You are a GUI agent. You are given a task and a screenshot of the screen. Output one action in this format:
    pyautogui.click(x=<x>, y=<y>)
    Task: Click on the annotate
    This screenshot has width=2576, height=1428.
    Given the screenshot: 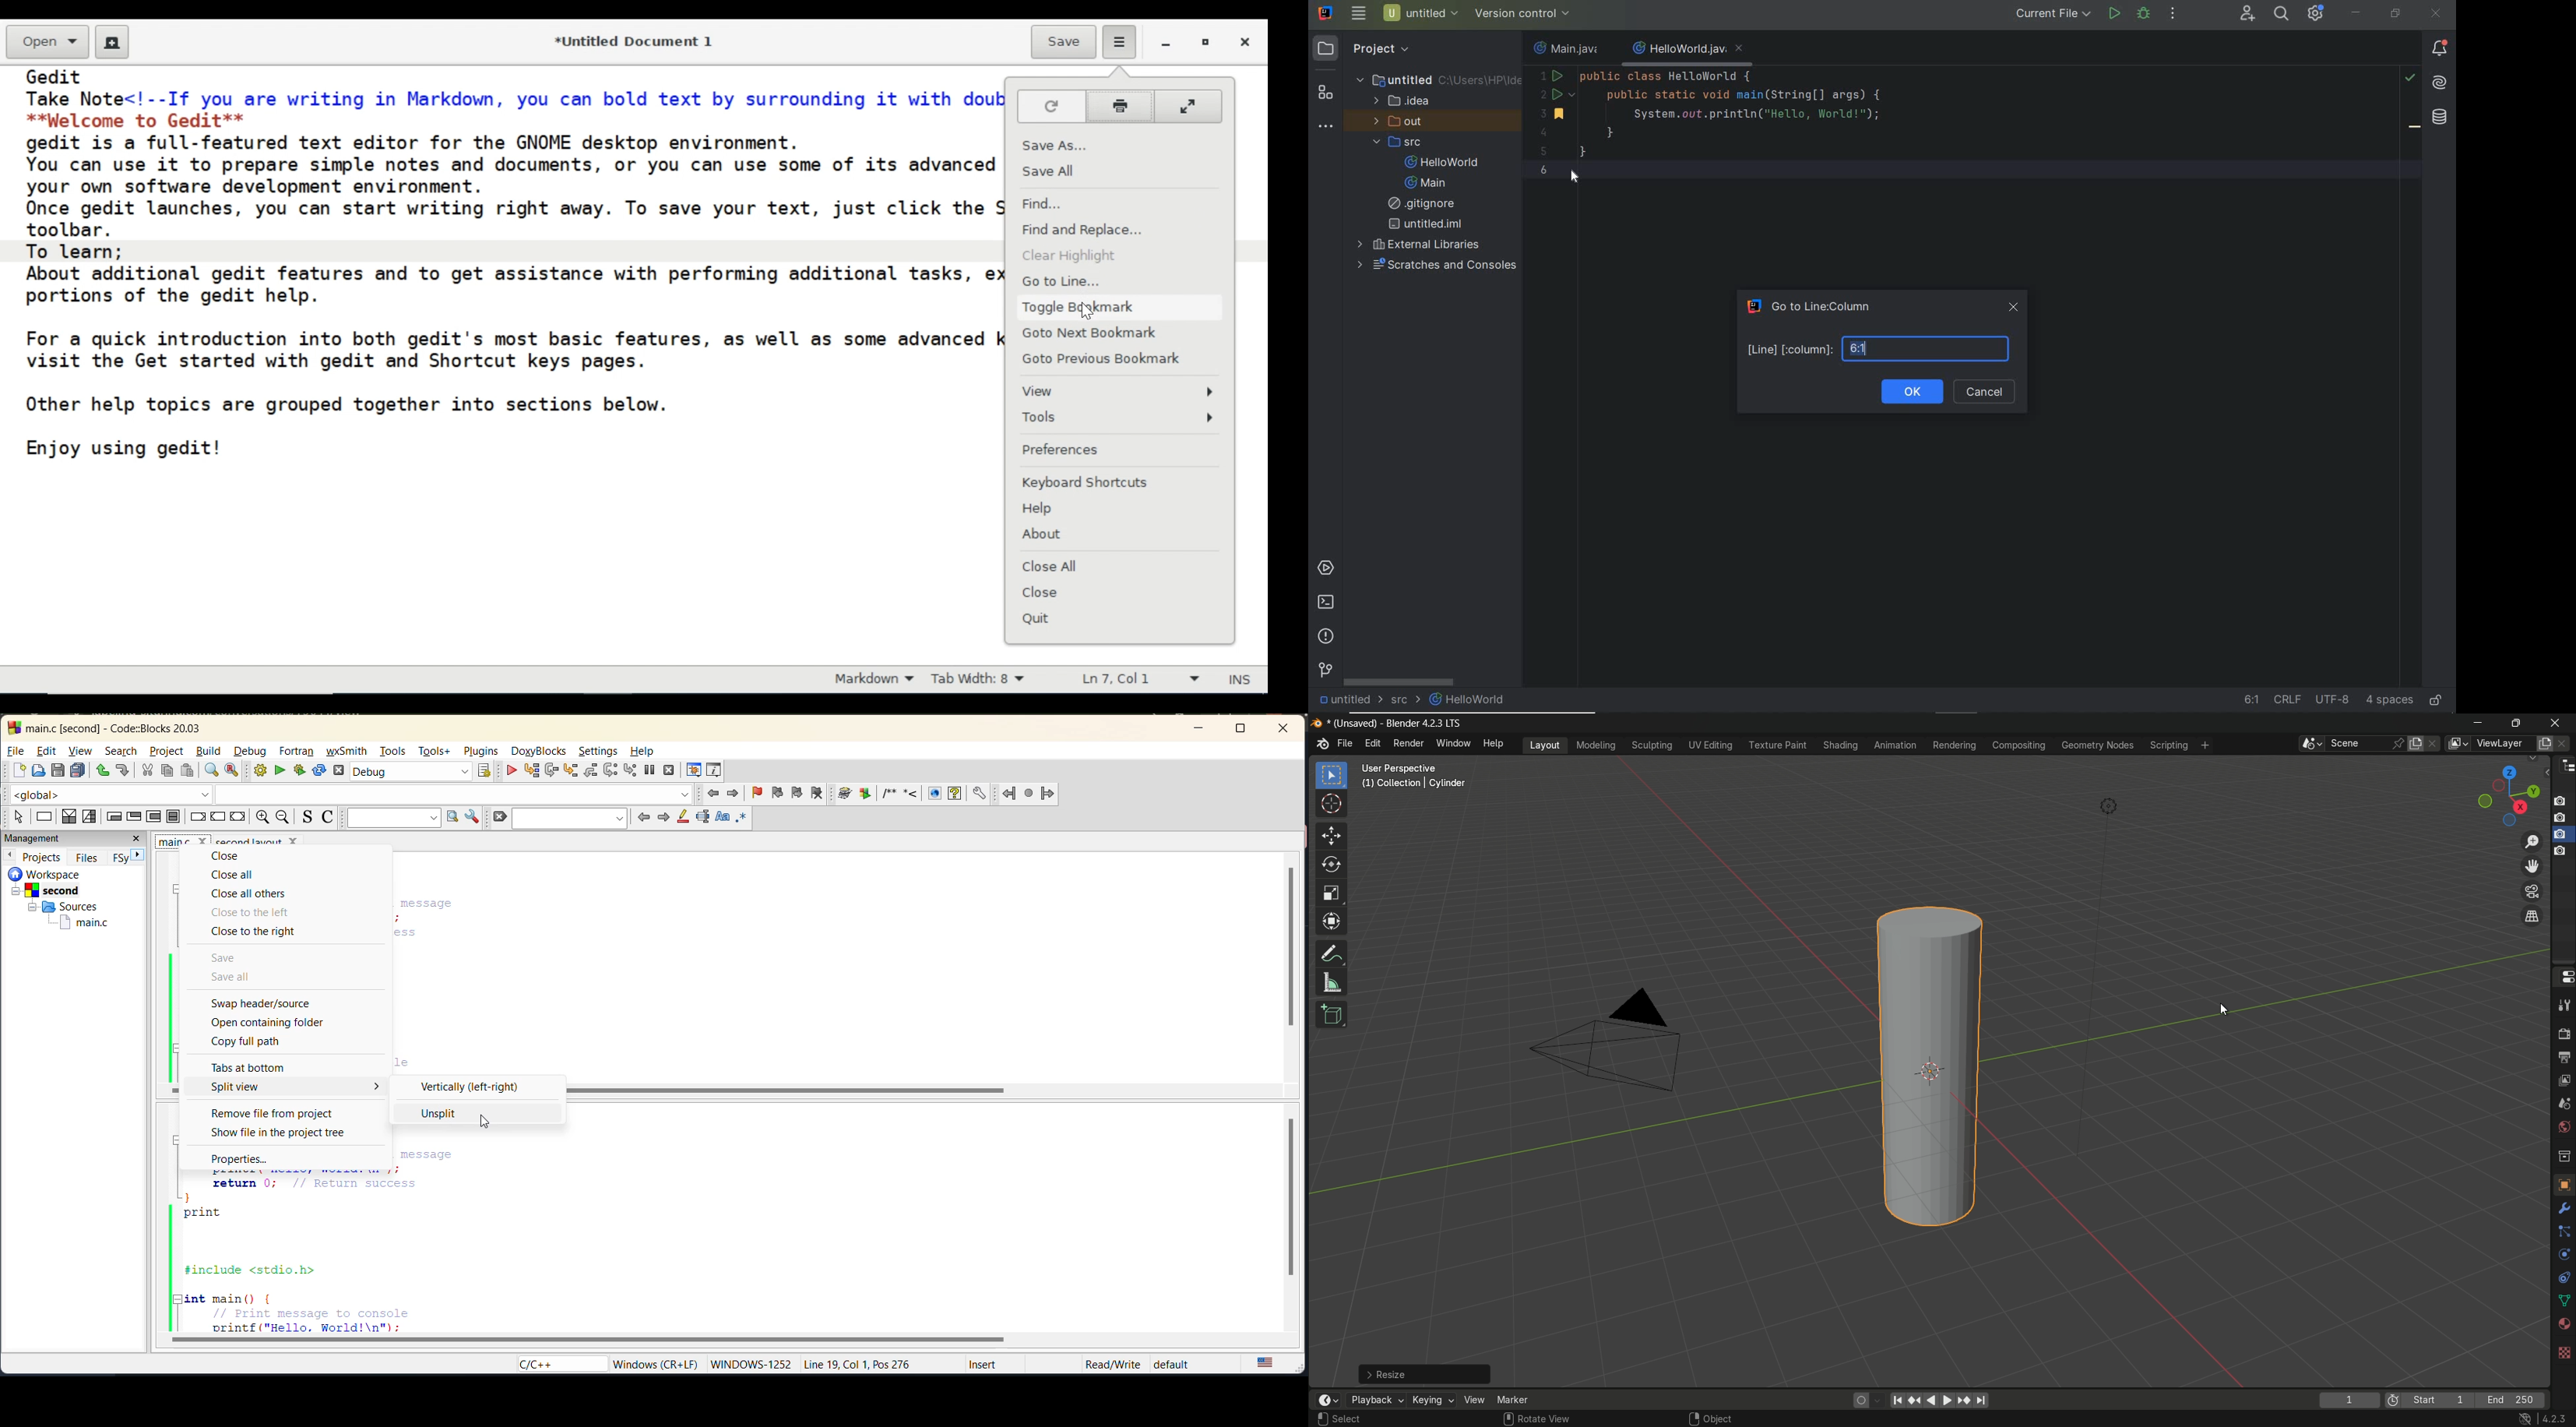 What is the action you would take?
    pyautogui.click(x=1331, y=955)
    